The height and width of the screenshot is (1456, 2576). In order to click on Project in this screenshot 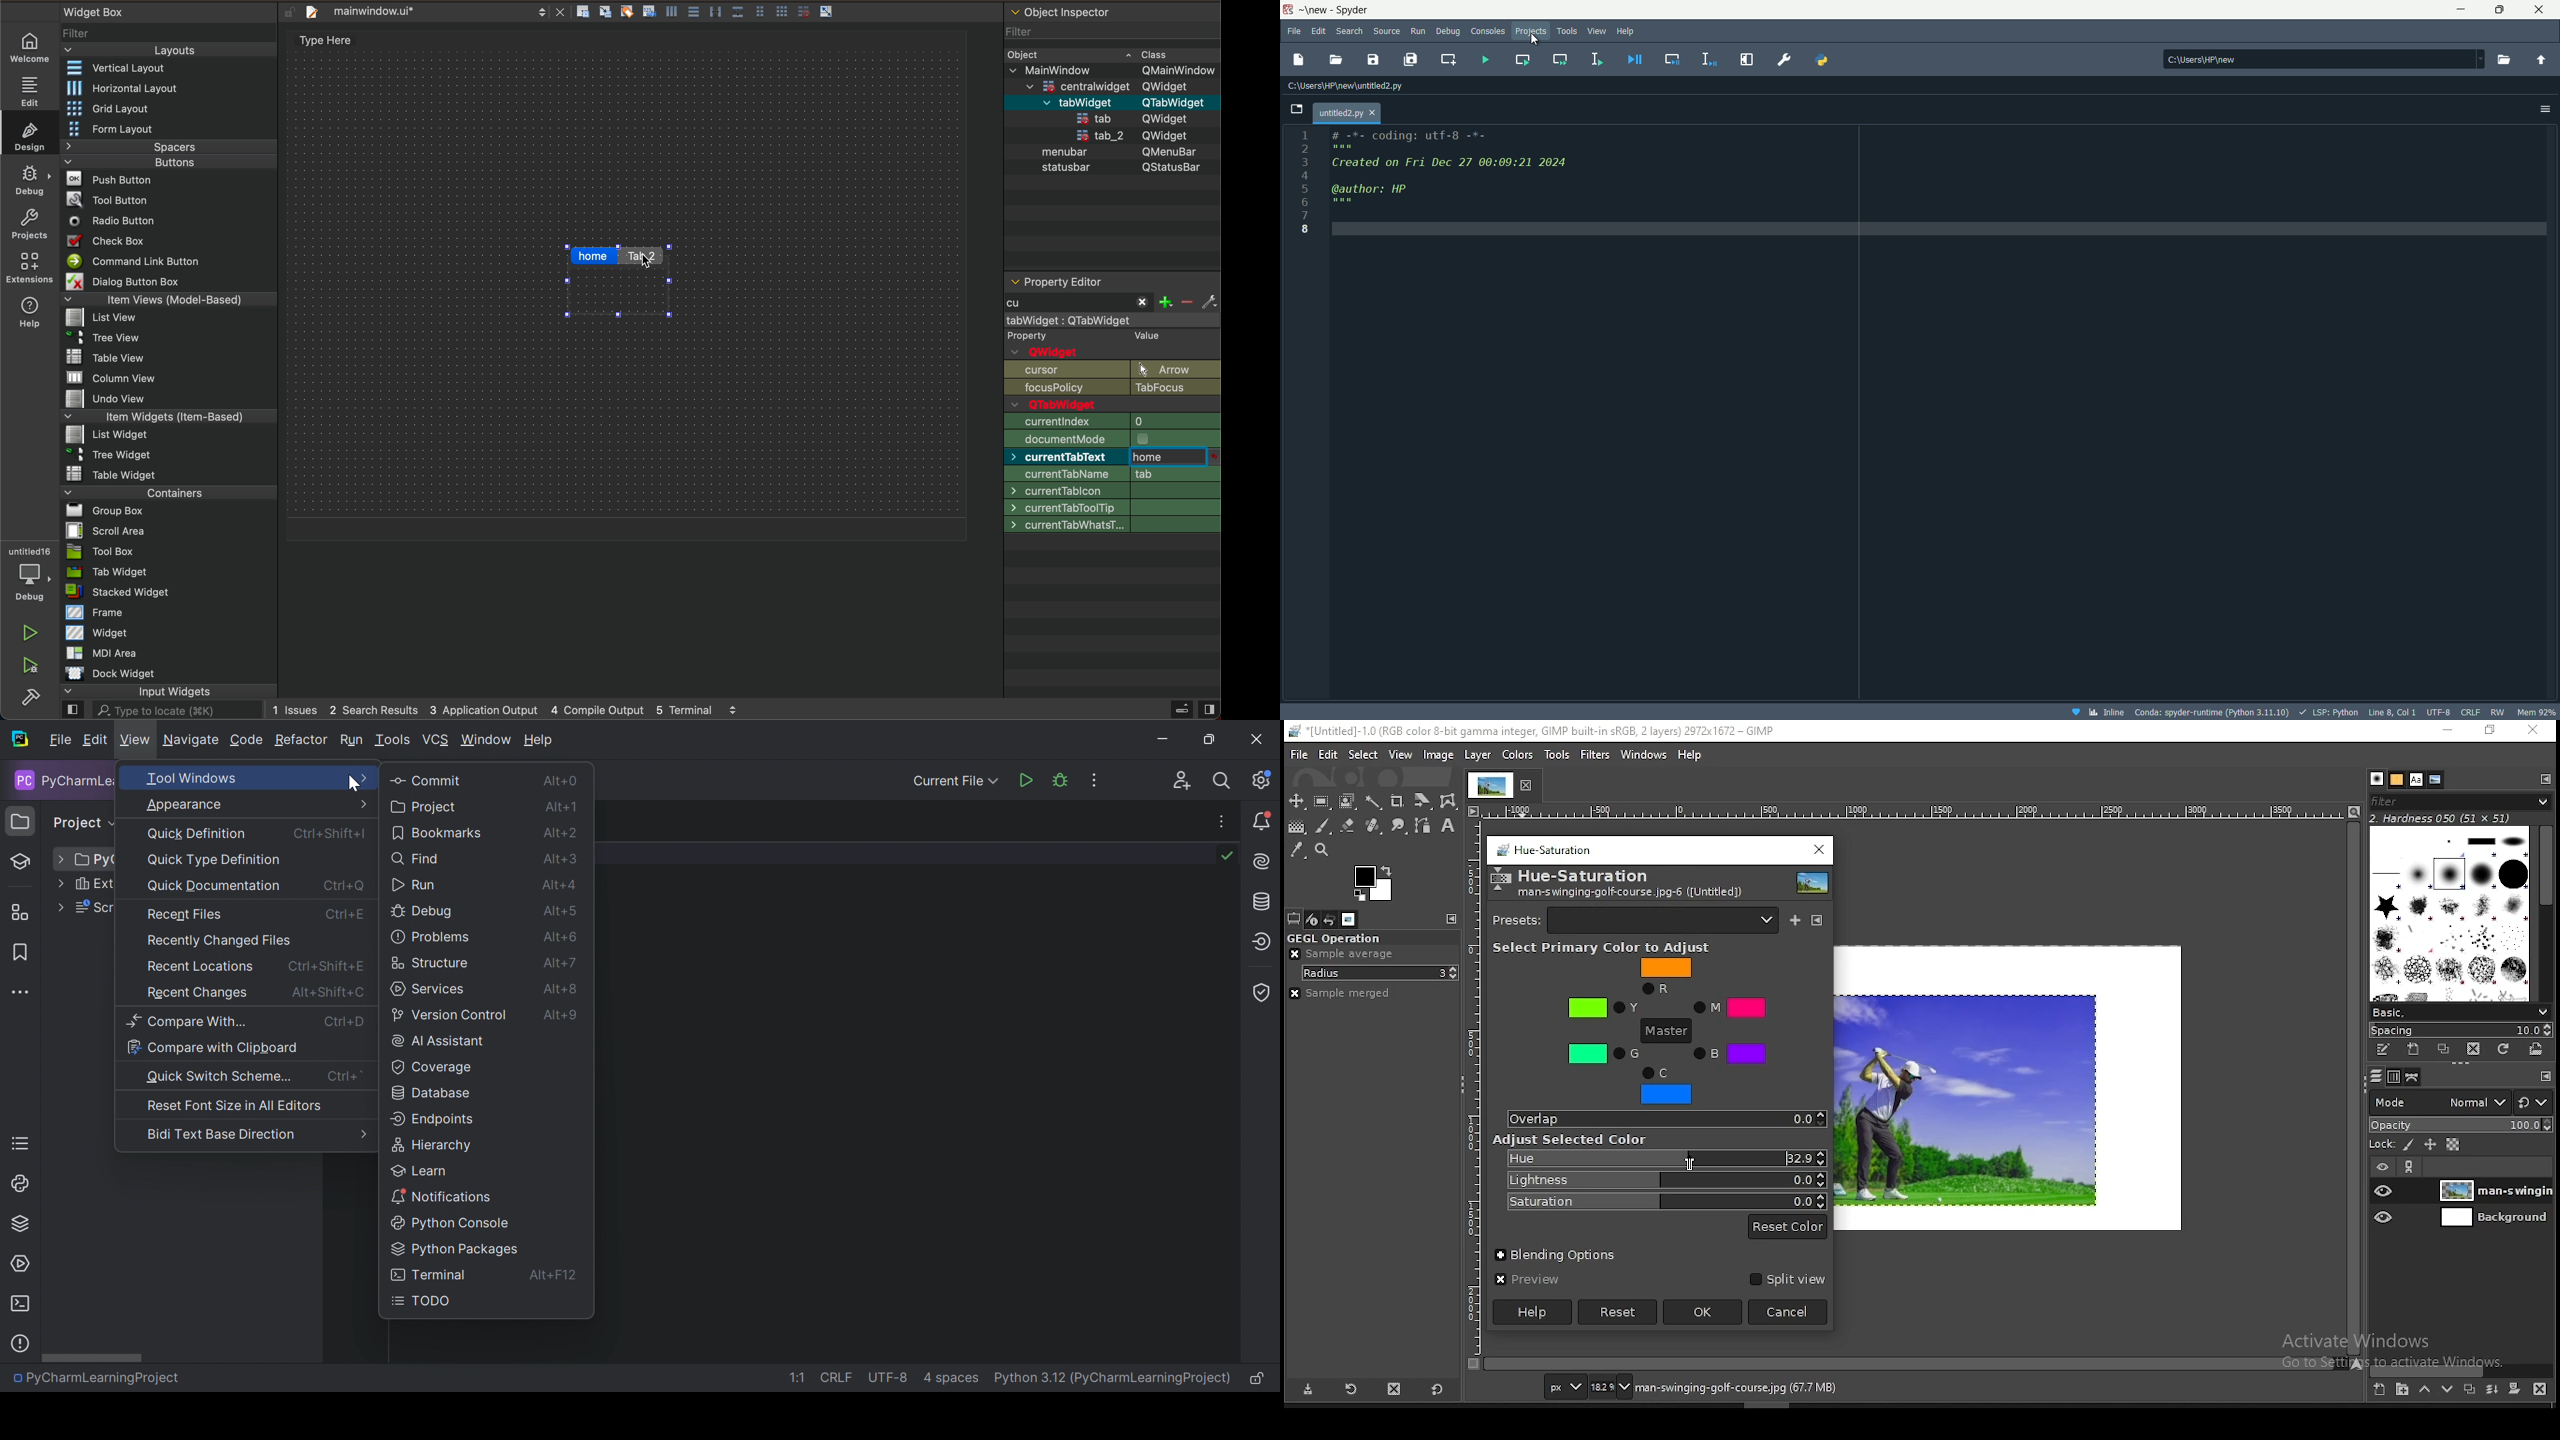, I will do `click(423, 807)`.